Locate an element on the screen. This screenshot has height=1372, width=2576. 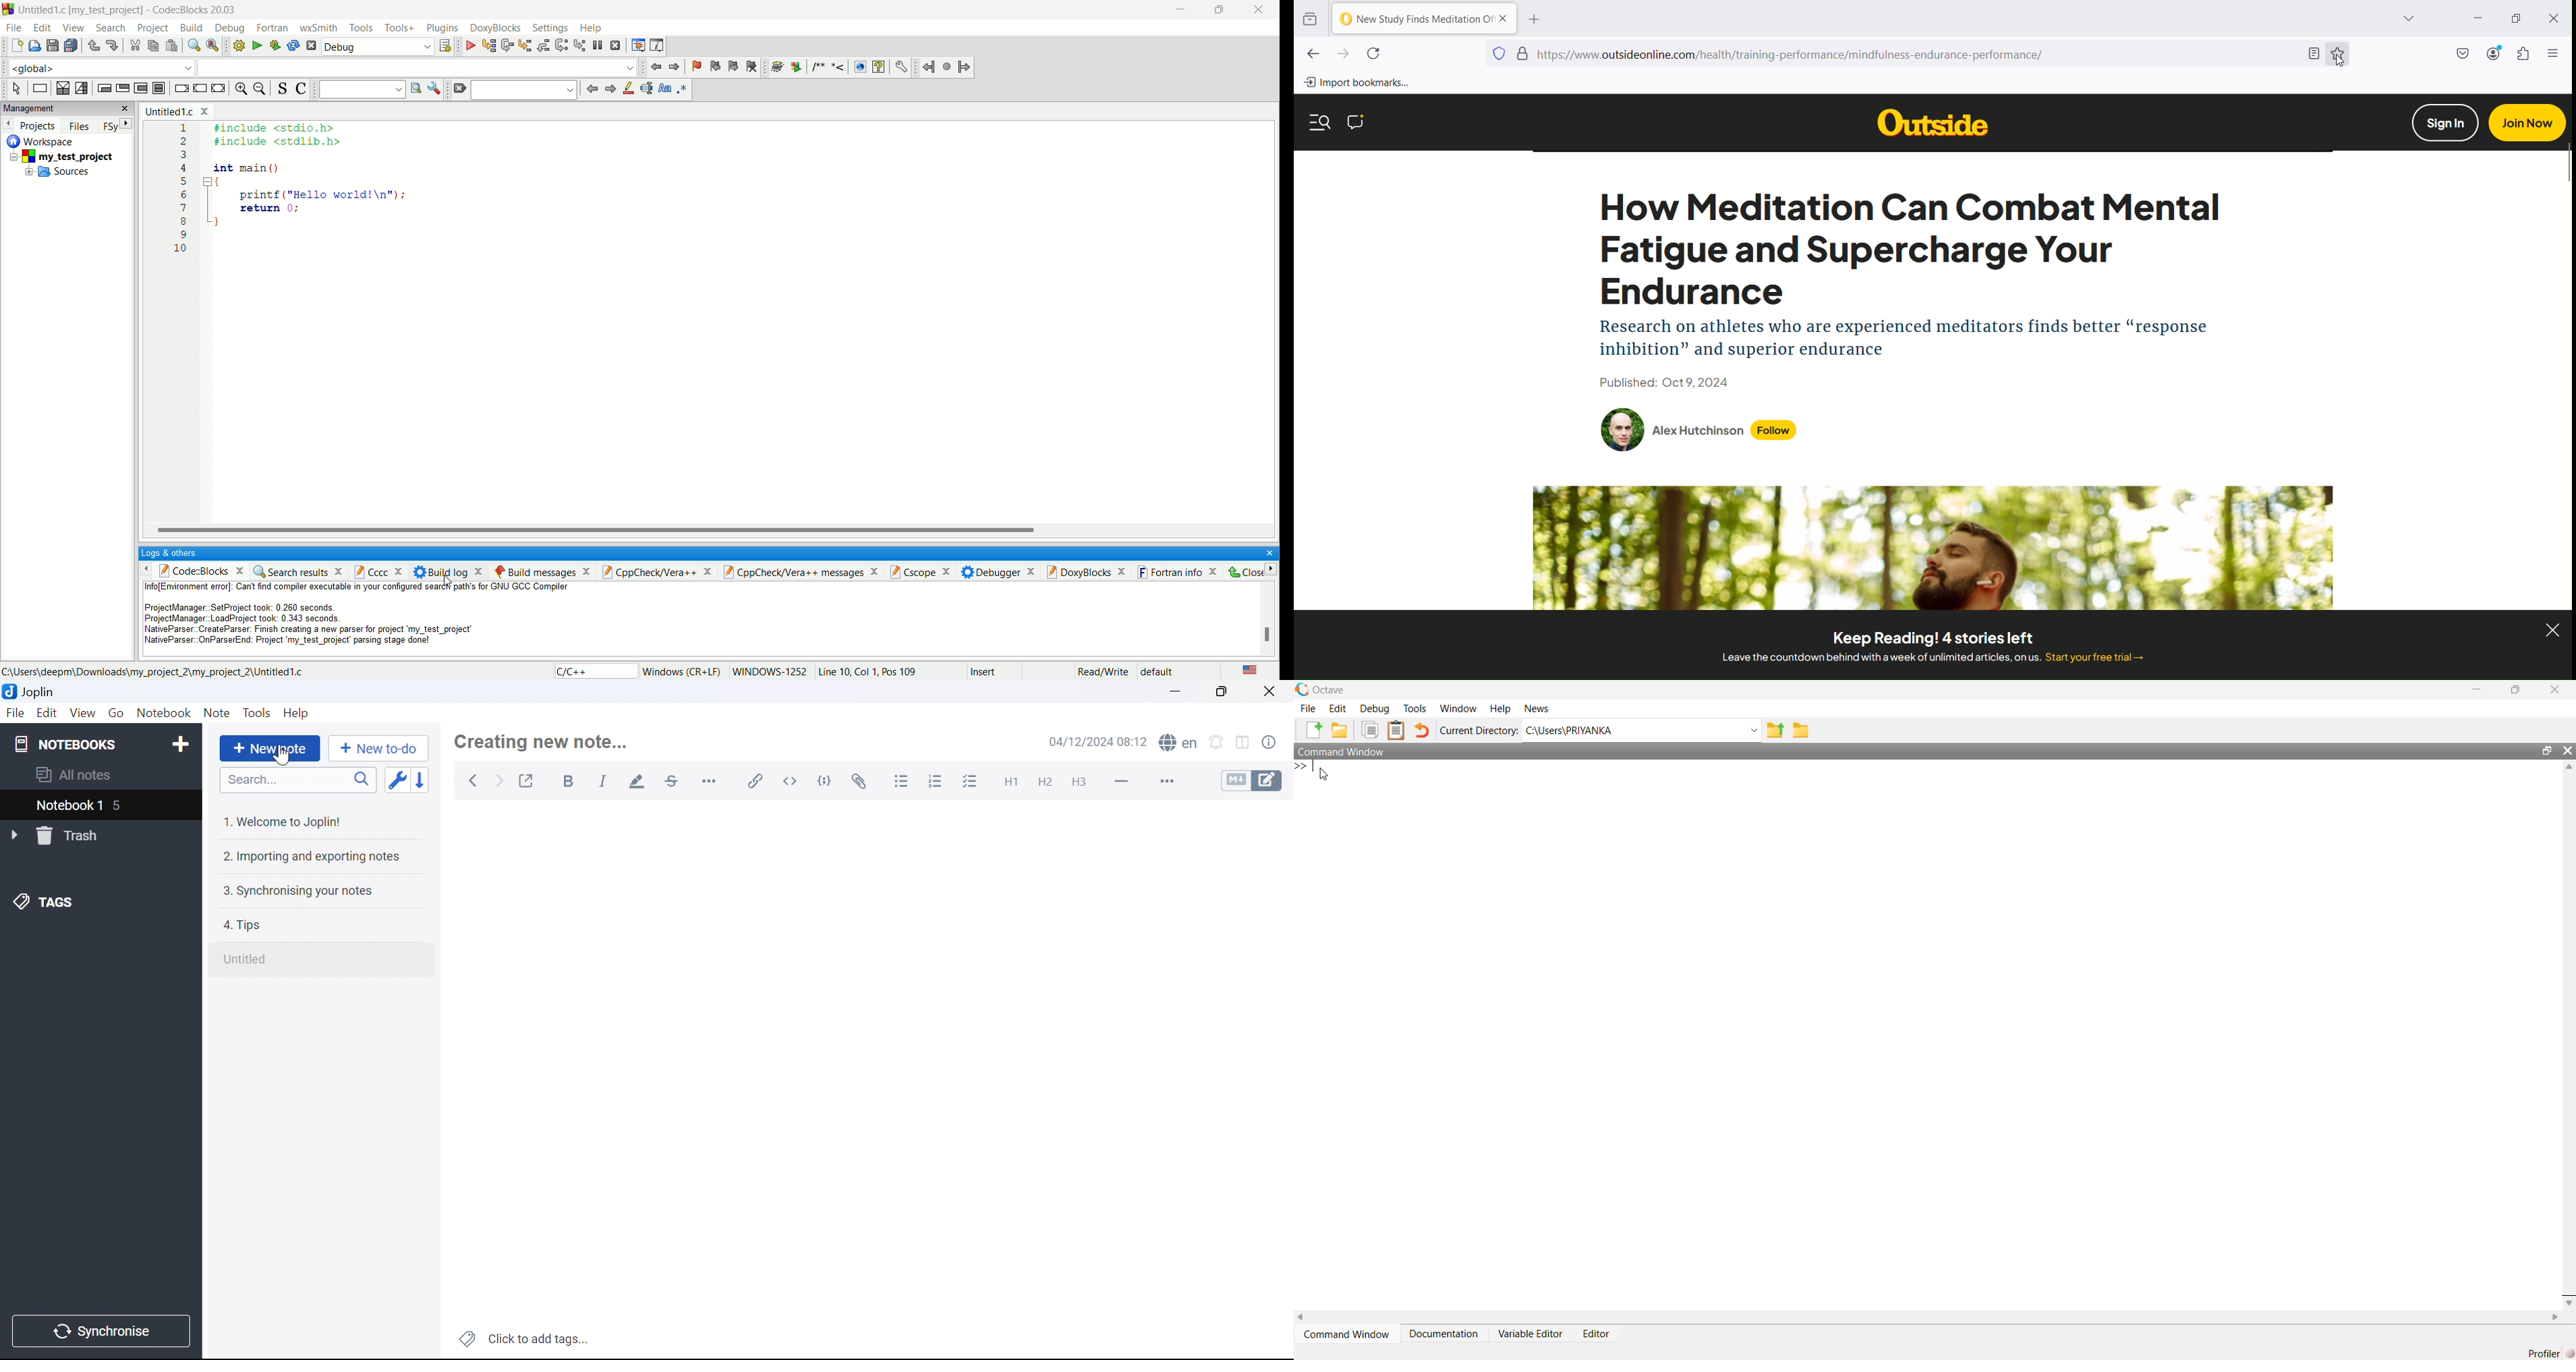
close is located at coordinates (2557, 689).